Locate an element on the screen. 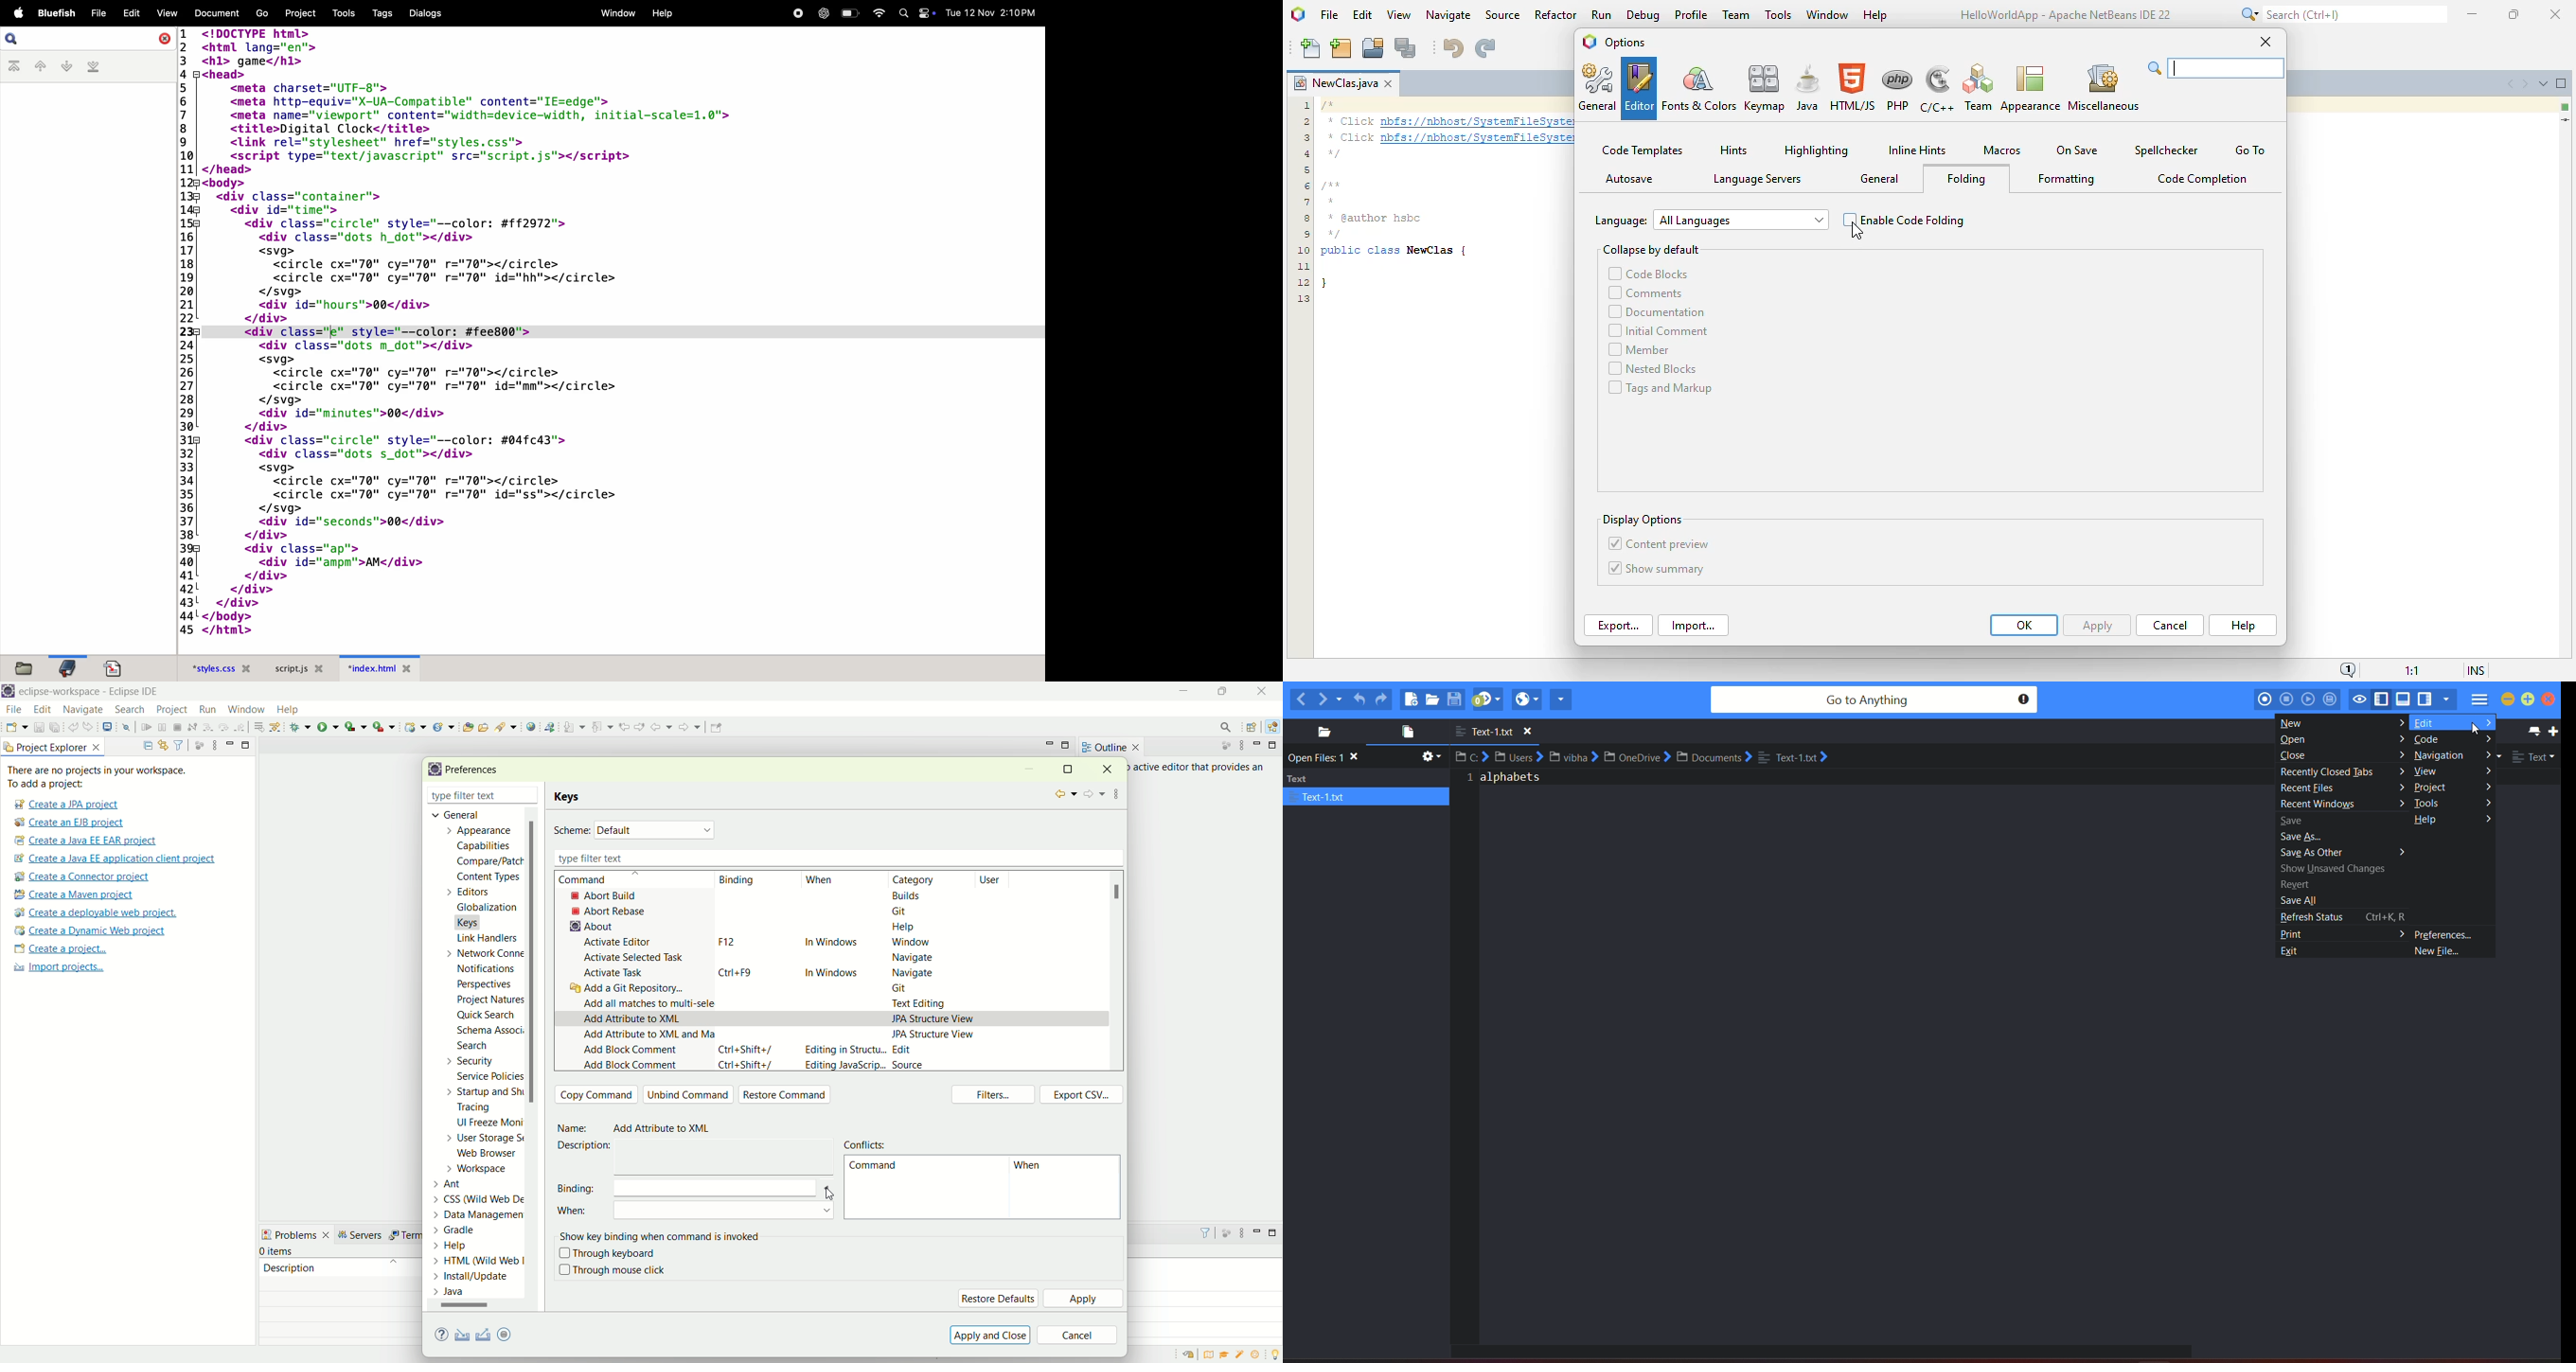 This screenshot has height=1372, width=2576. battery is located at coordinates (849, 14).